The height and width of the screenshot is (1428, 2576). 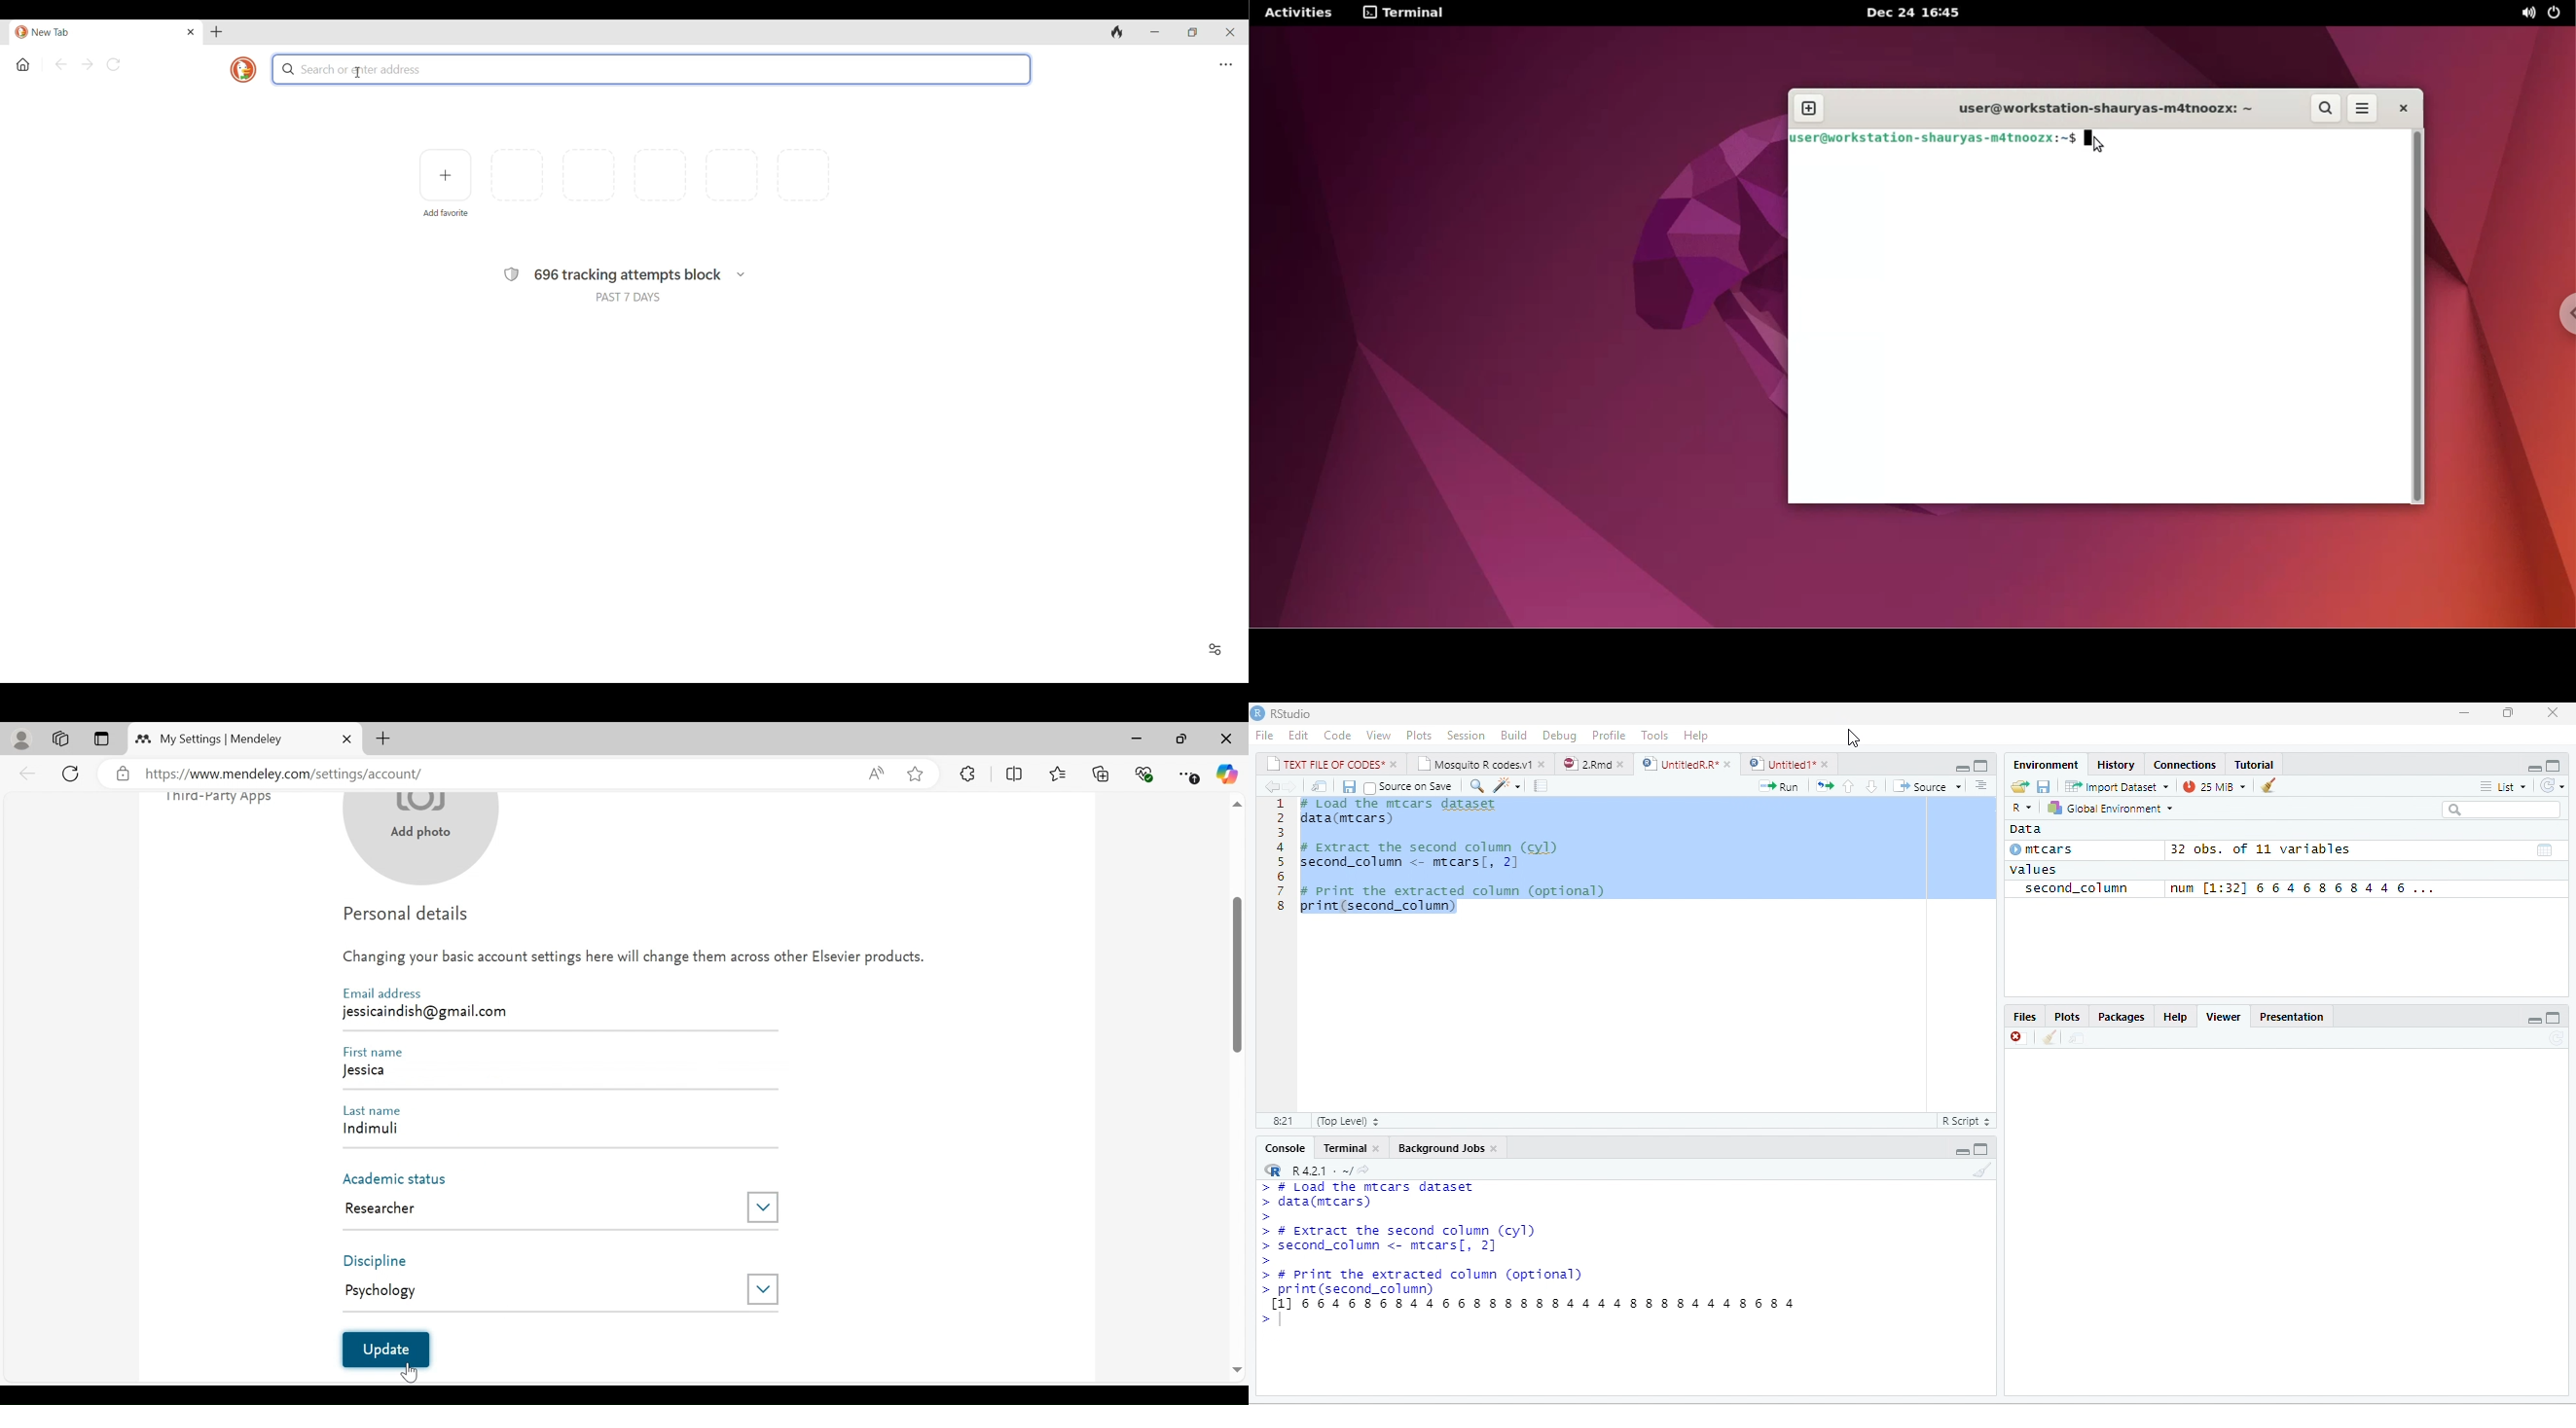 I want to click on Read aloud this page, so click(x=876, y=773).